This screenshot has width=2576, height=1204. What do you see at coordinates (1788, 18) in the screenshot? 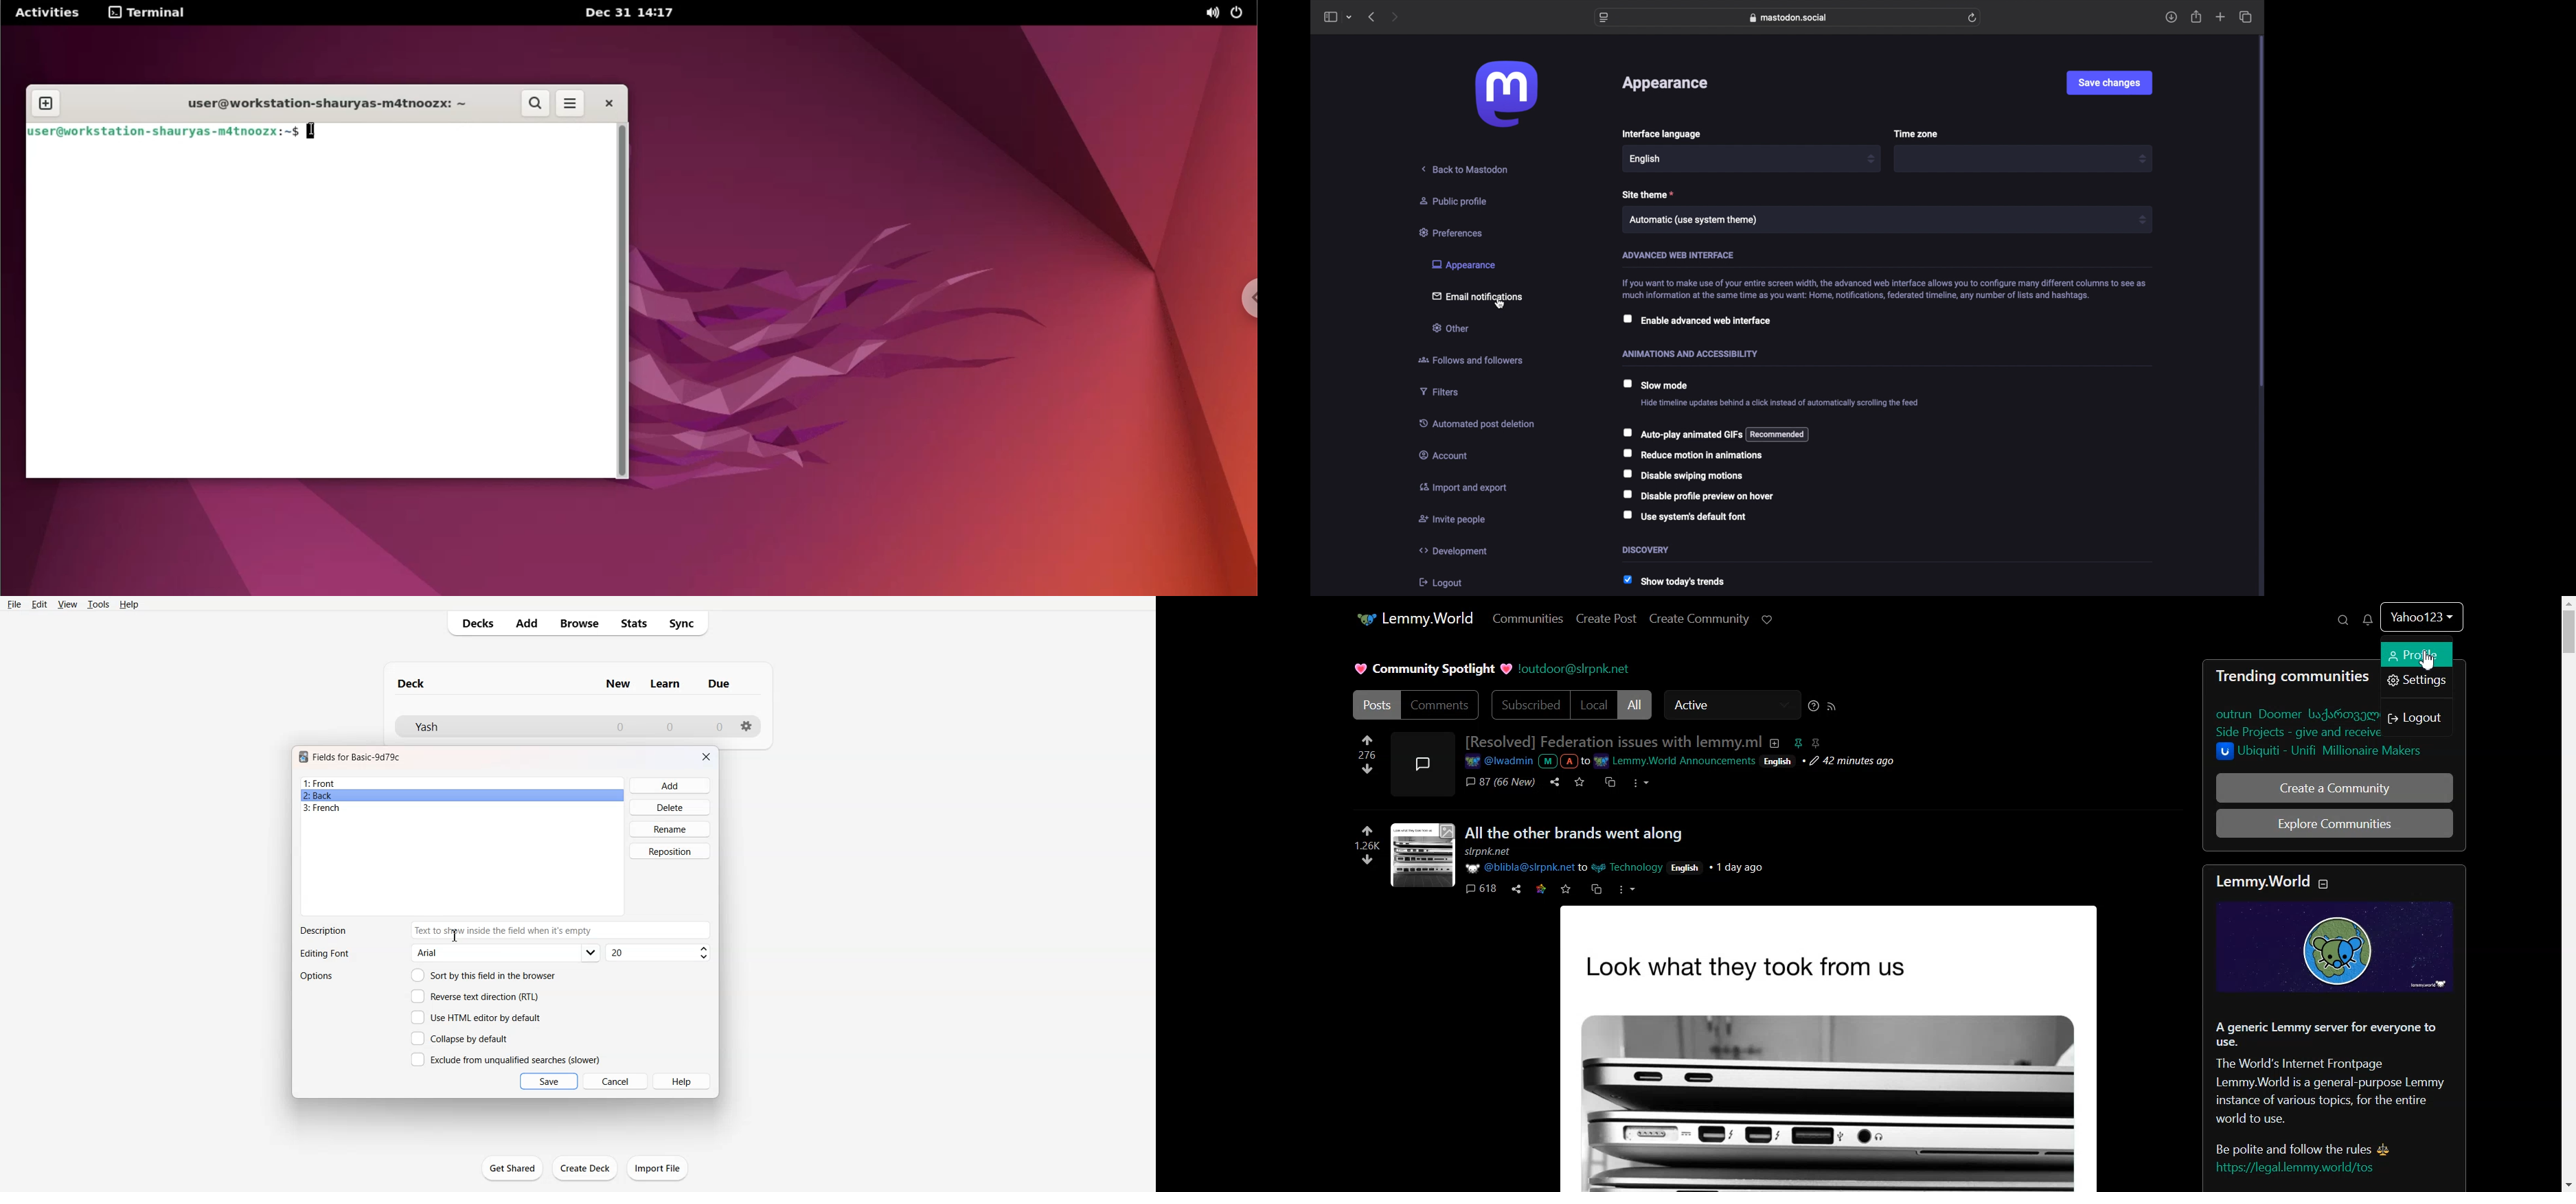
I see `web address` at bounding box center [1788, 18].